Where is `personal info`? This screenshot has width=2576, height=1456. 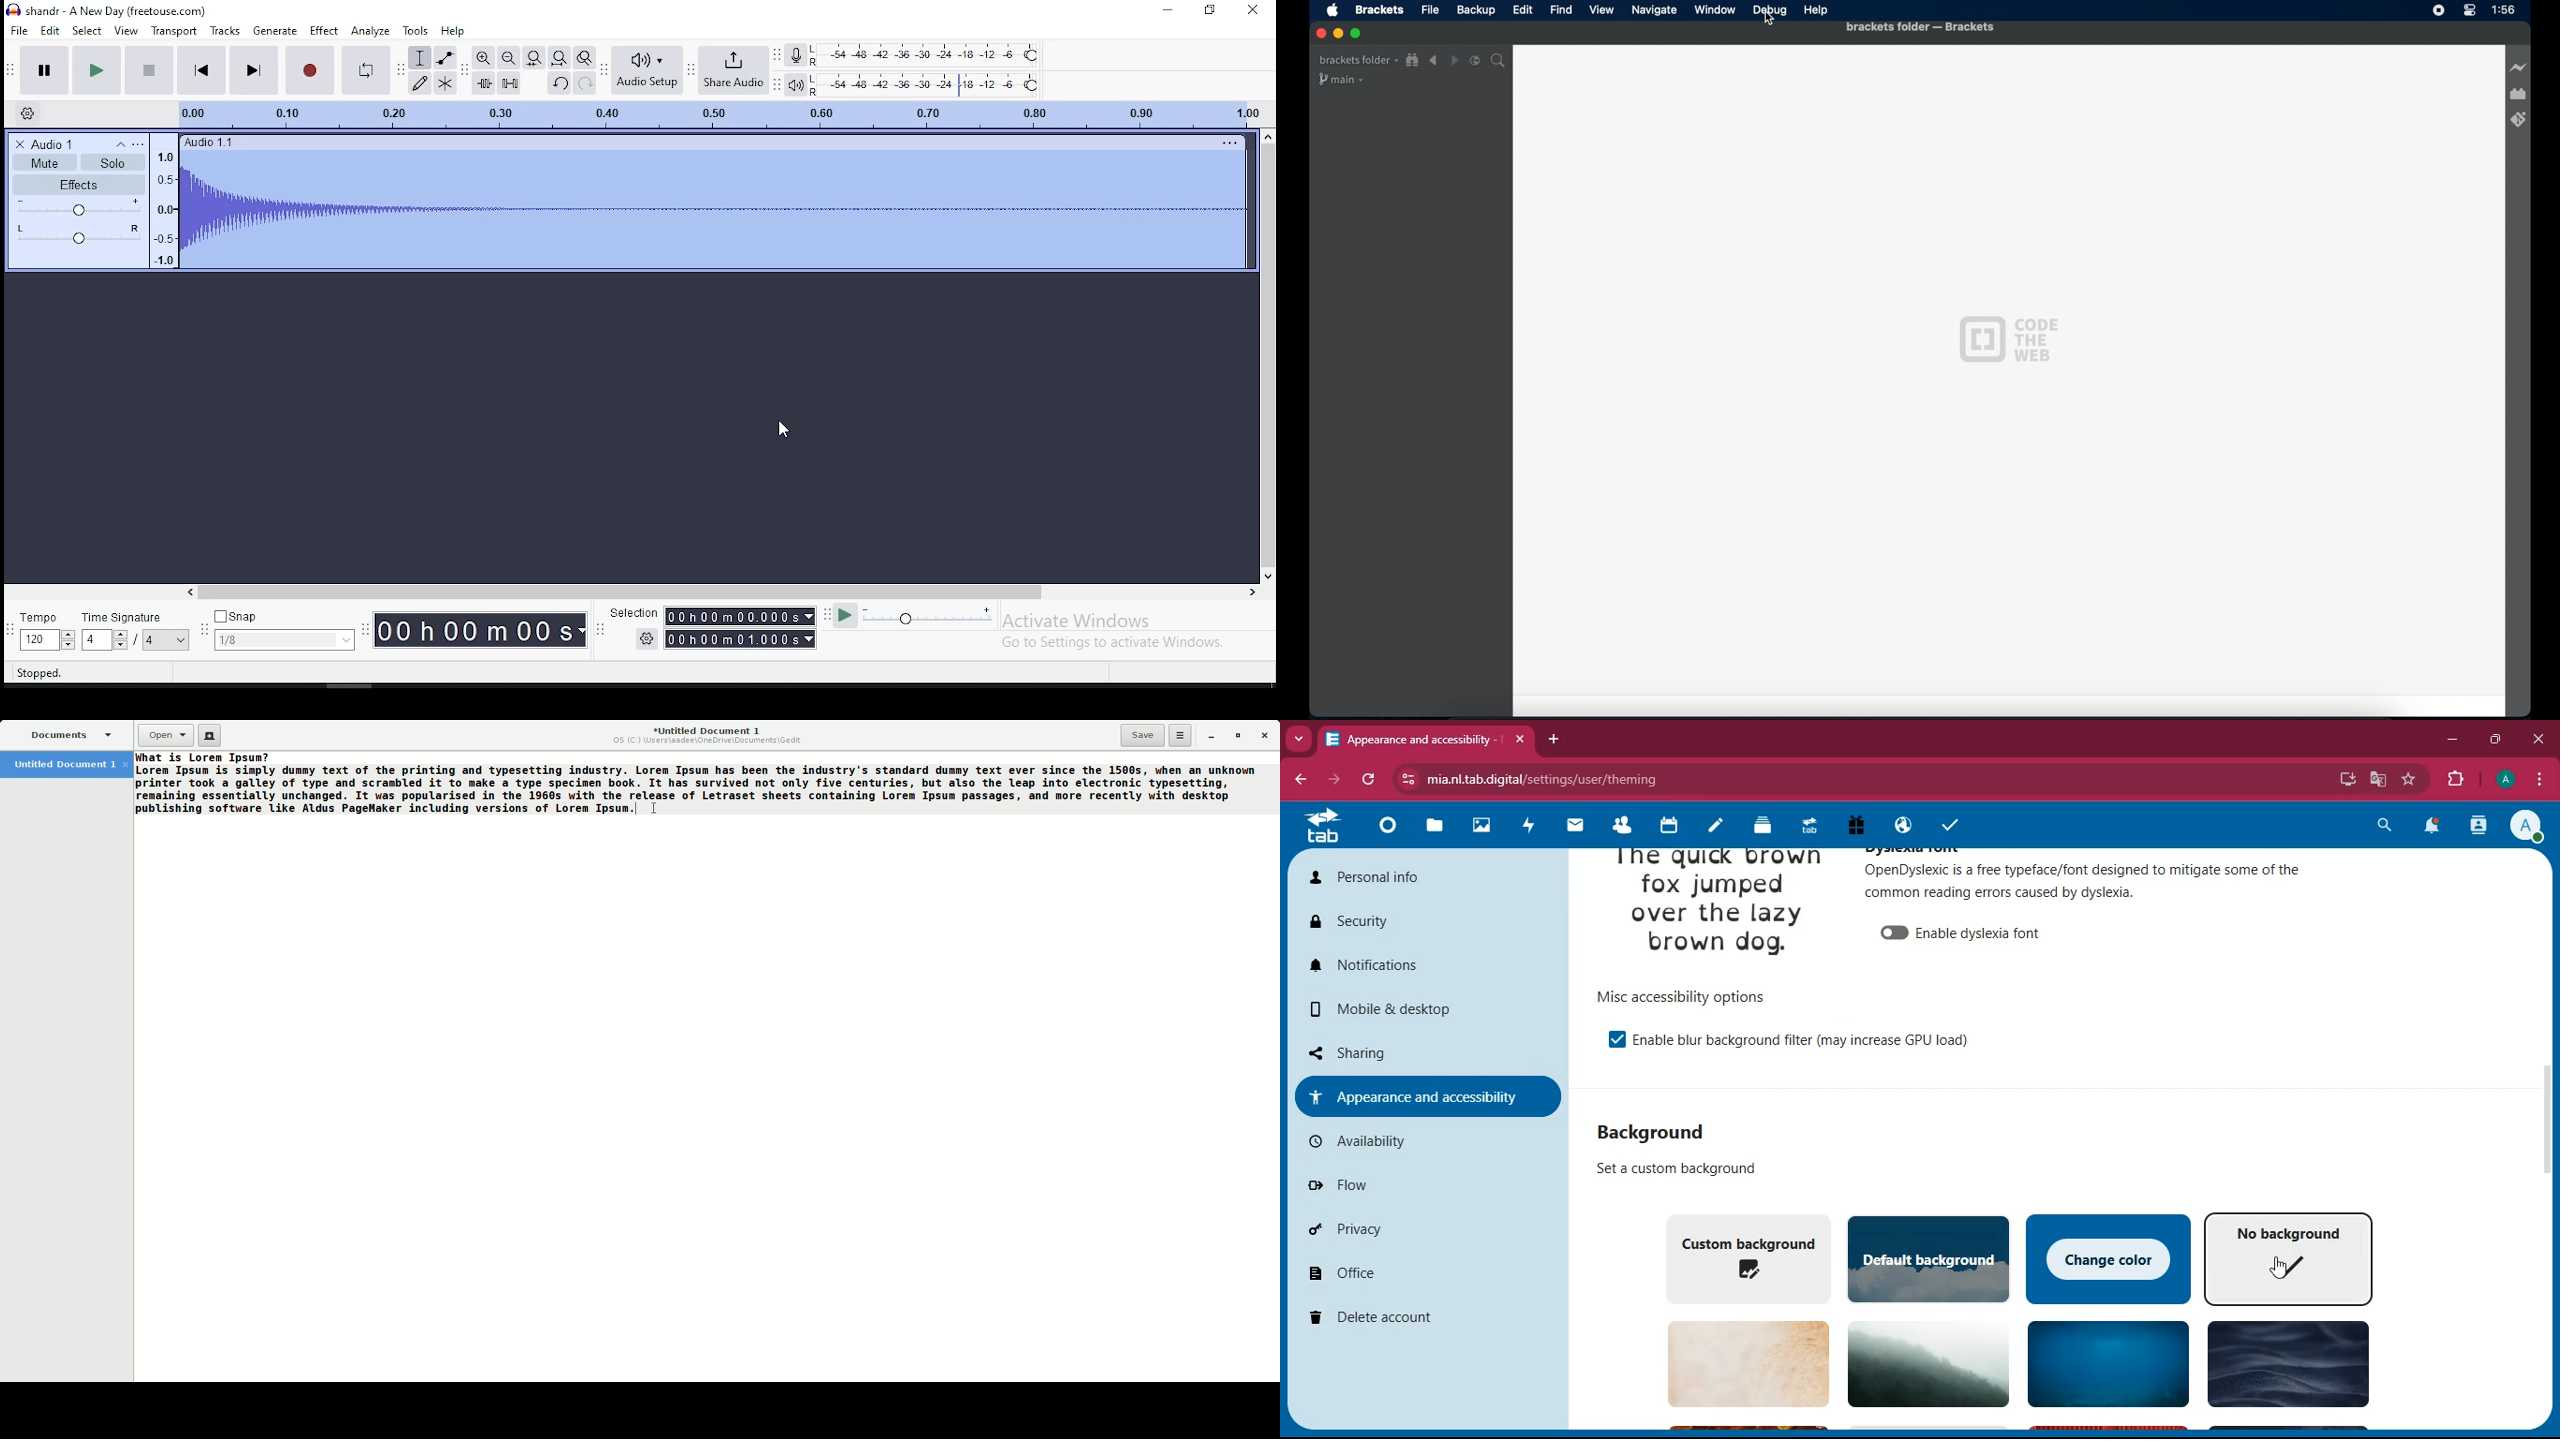
personal info is located at coordinates (1423, 882).